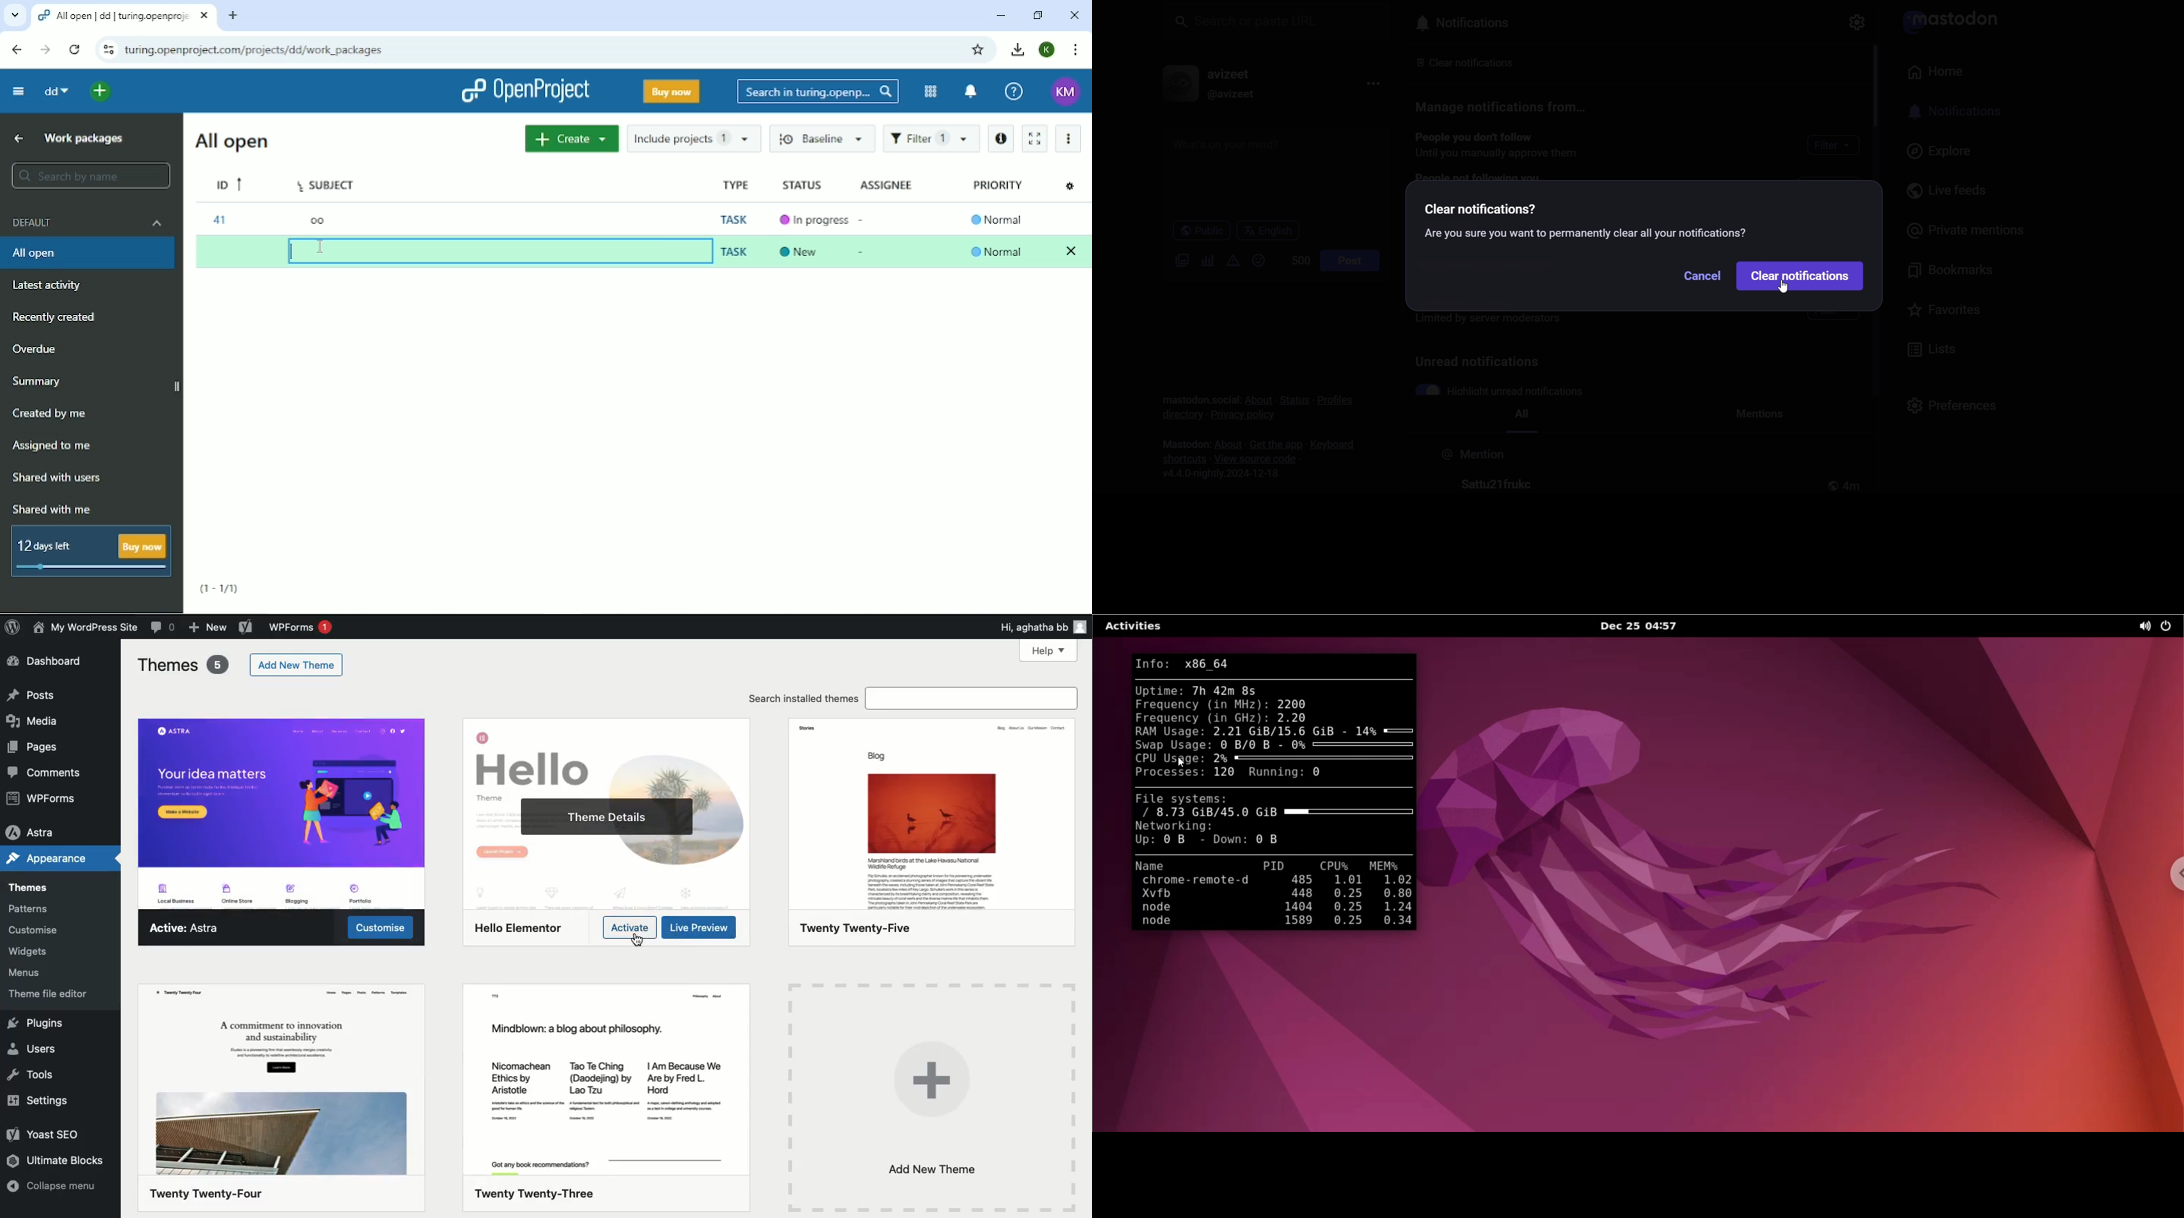 The width and height of the screenshot is (2184, 1232). Describe the element at coordinates (36, 1049) in the screenshot. I see `Users` at that location.